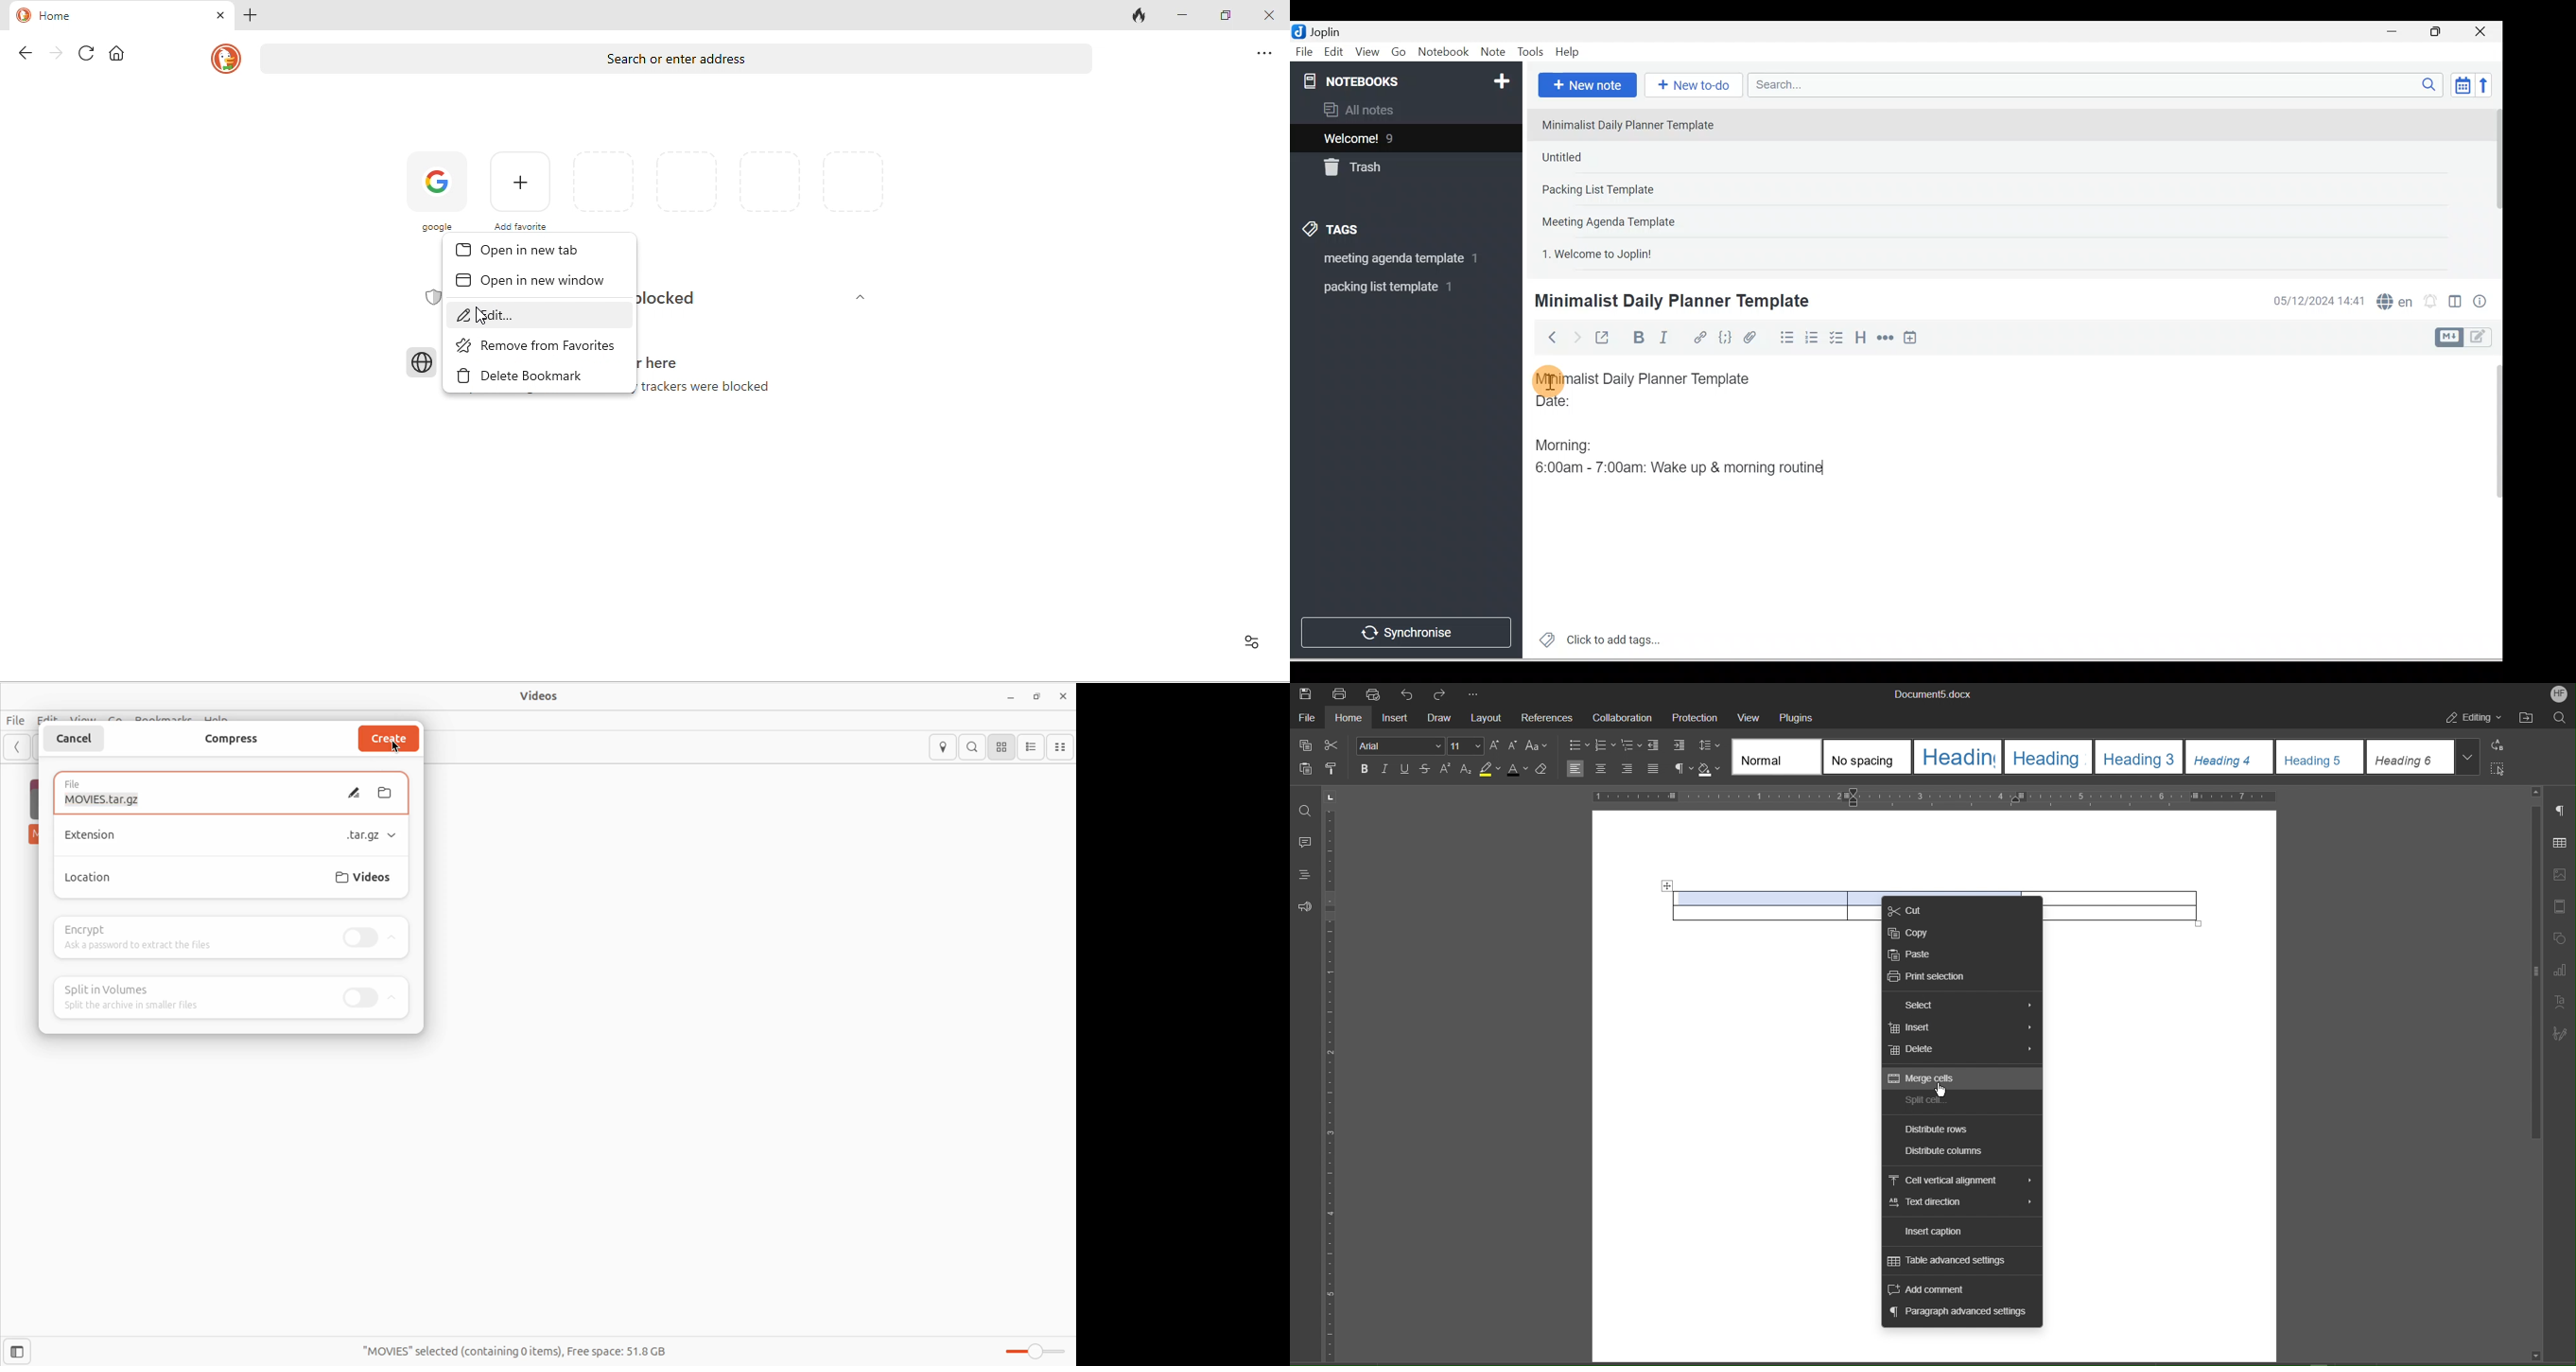 The image size is (2576, 1372). I want to click on locations, so click(944, 747).